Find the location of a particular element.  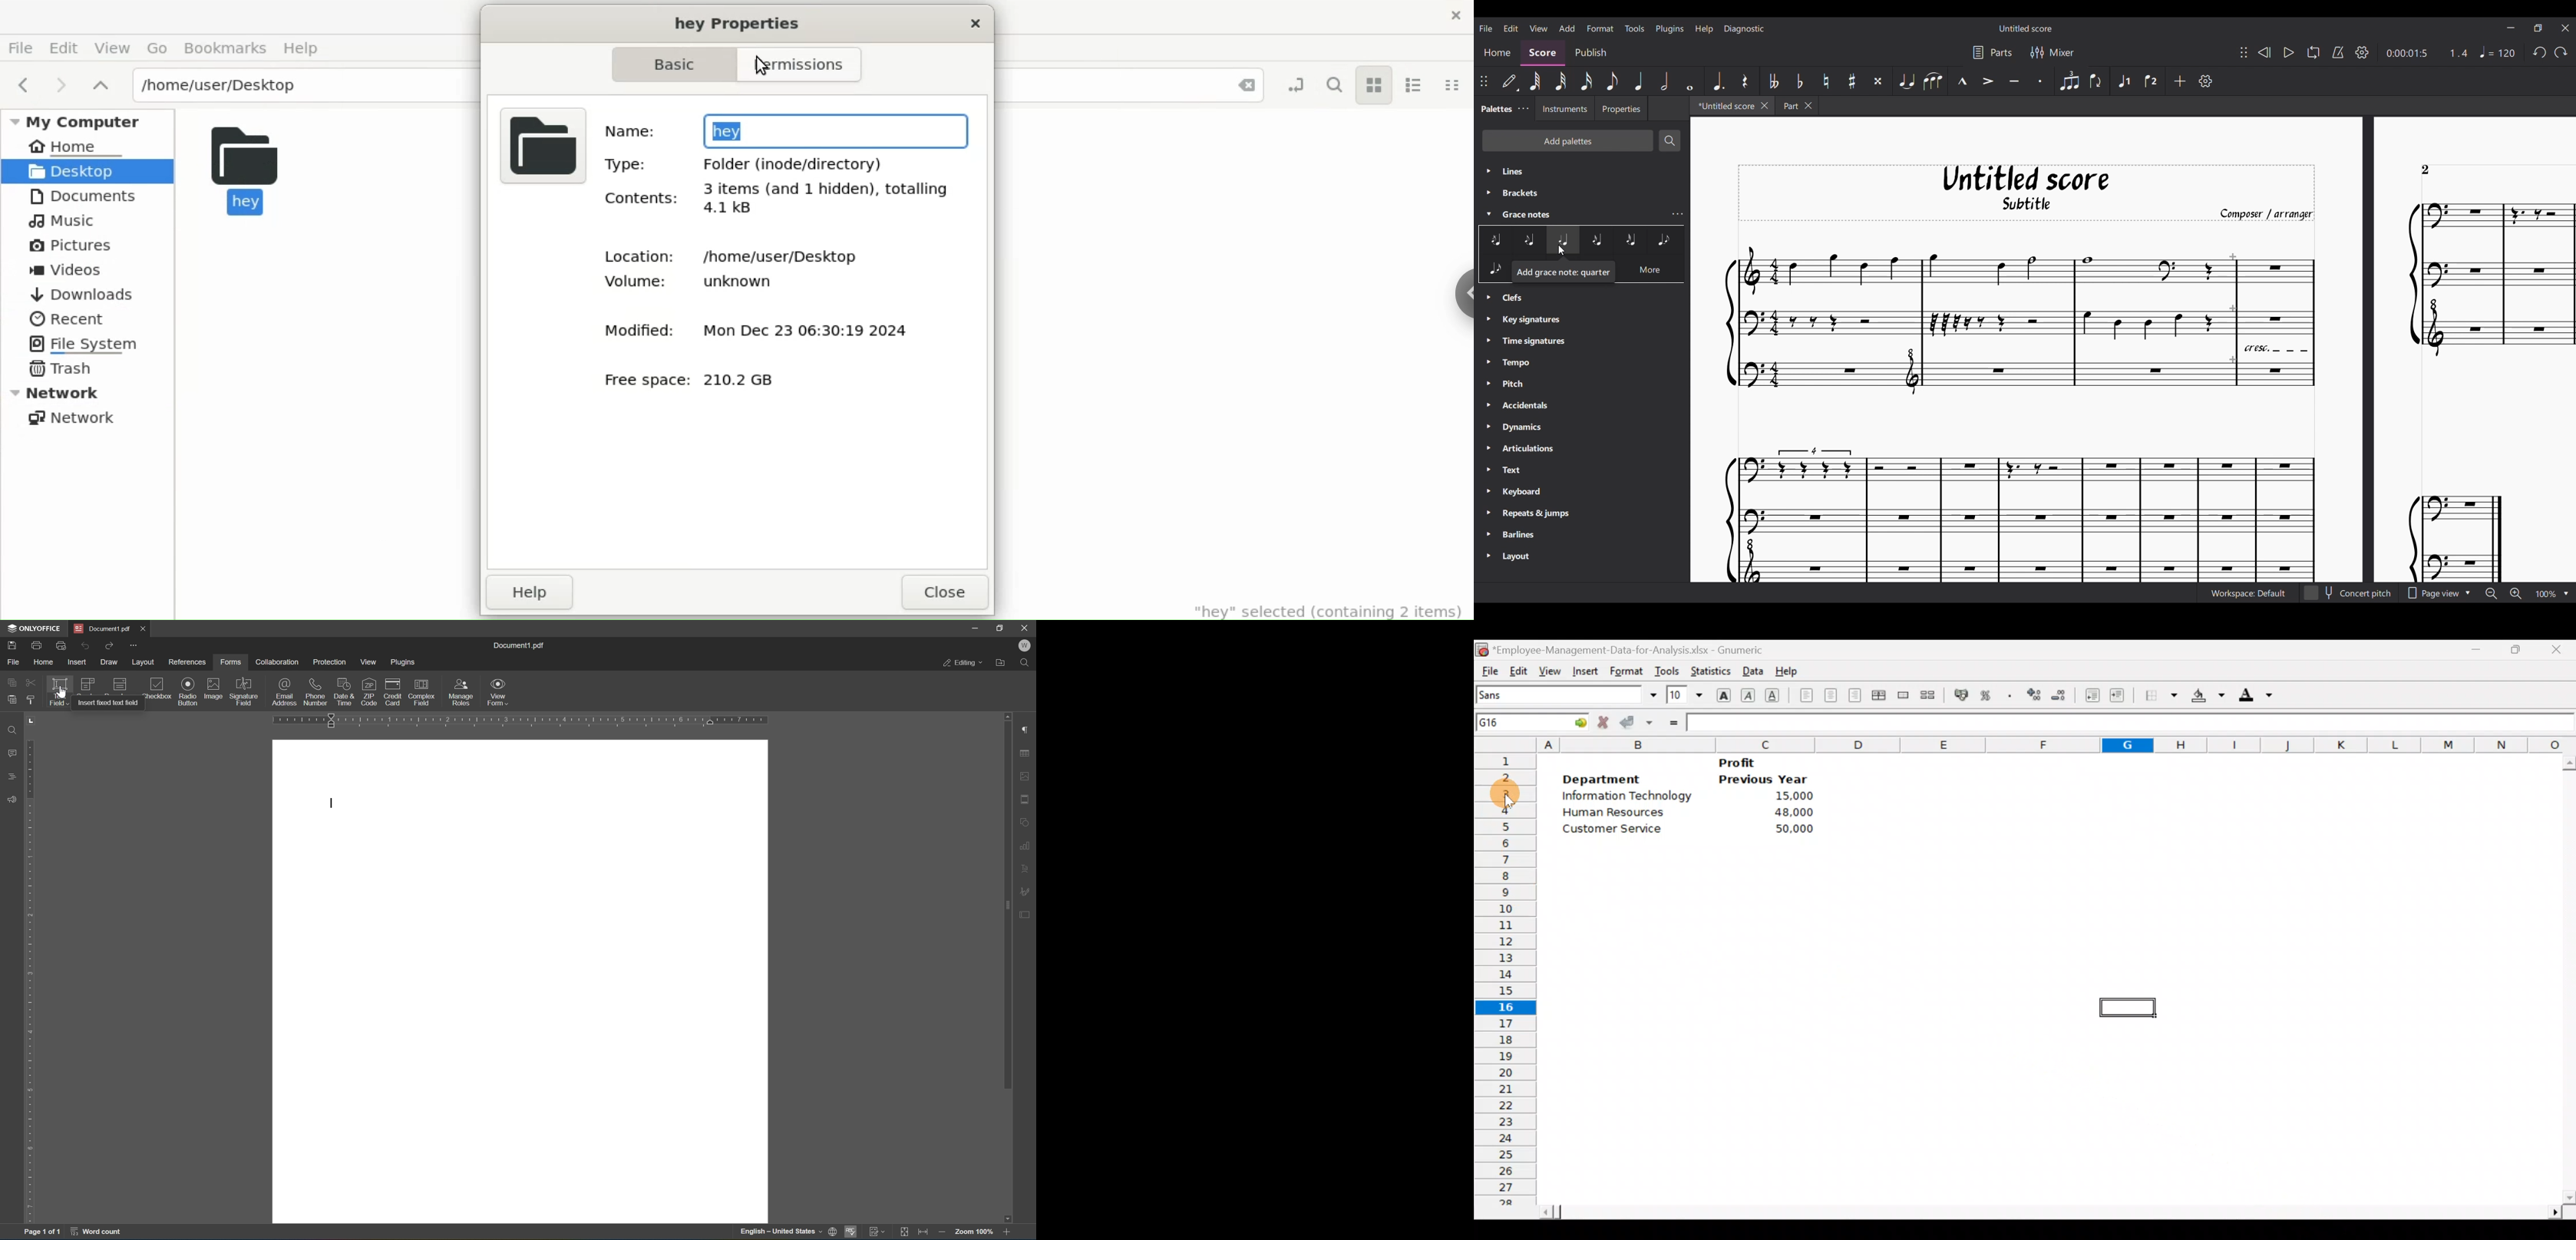

Profit is located at coordinates (1759, 762).